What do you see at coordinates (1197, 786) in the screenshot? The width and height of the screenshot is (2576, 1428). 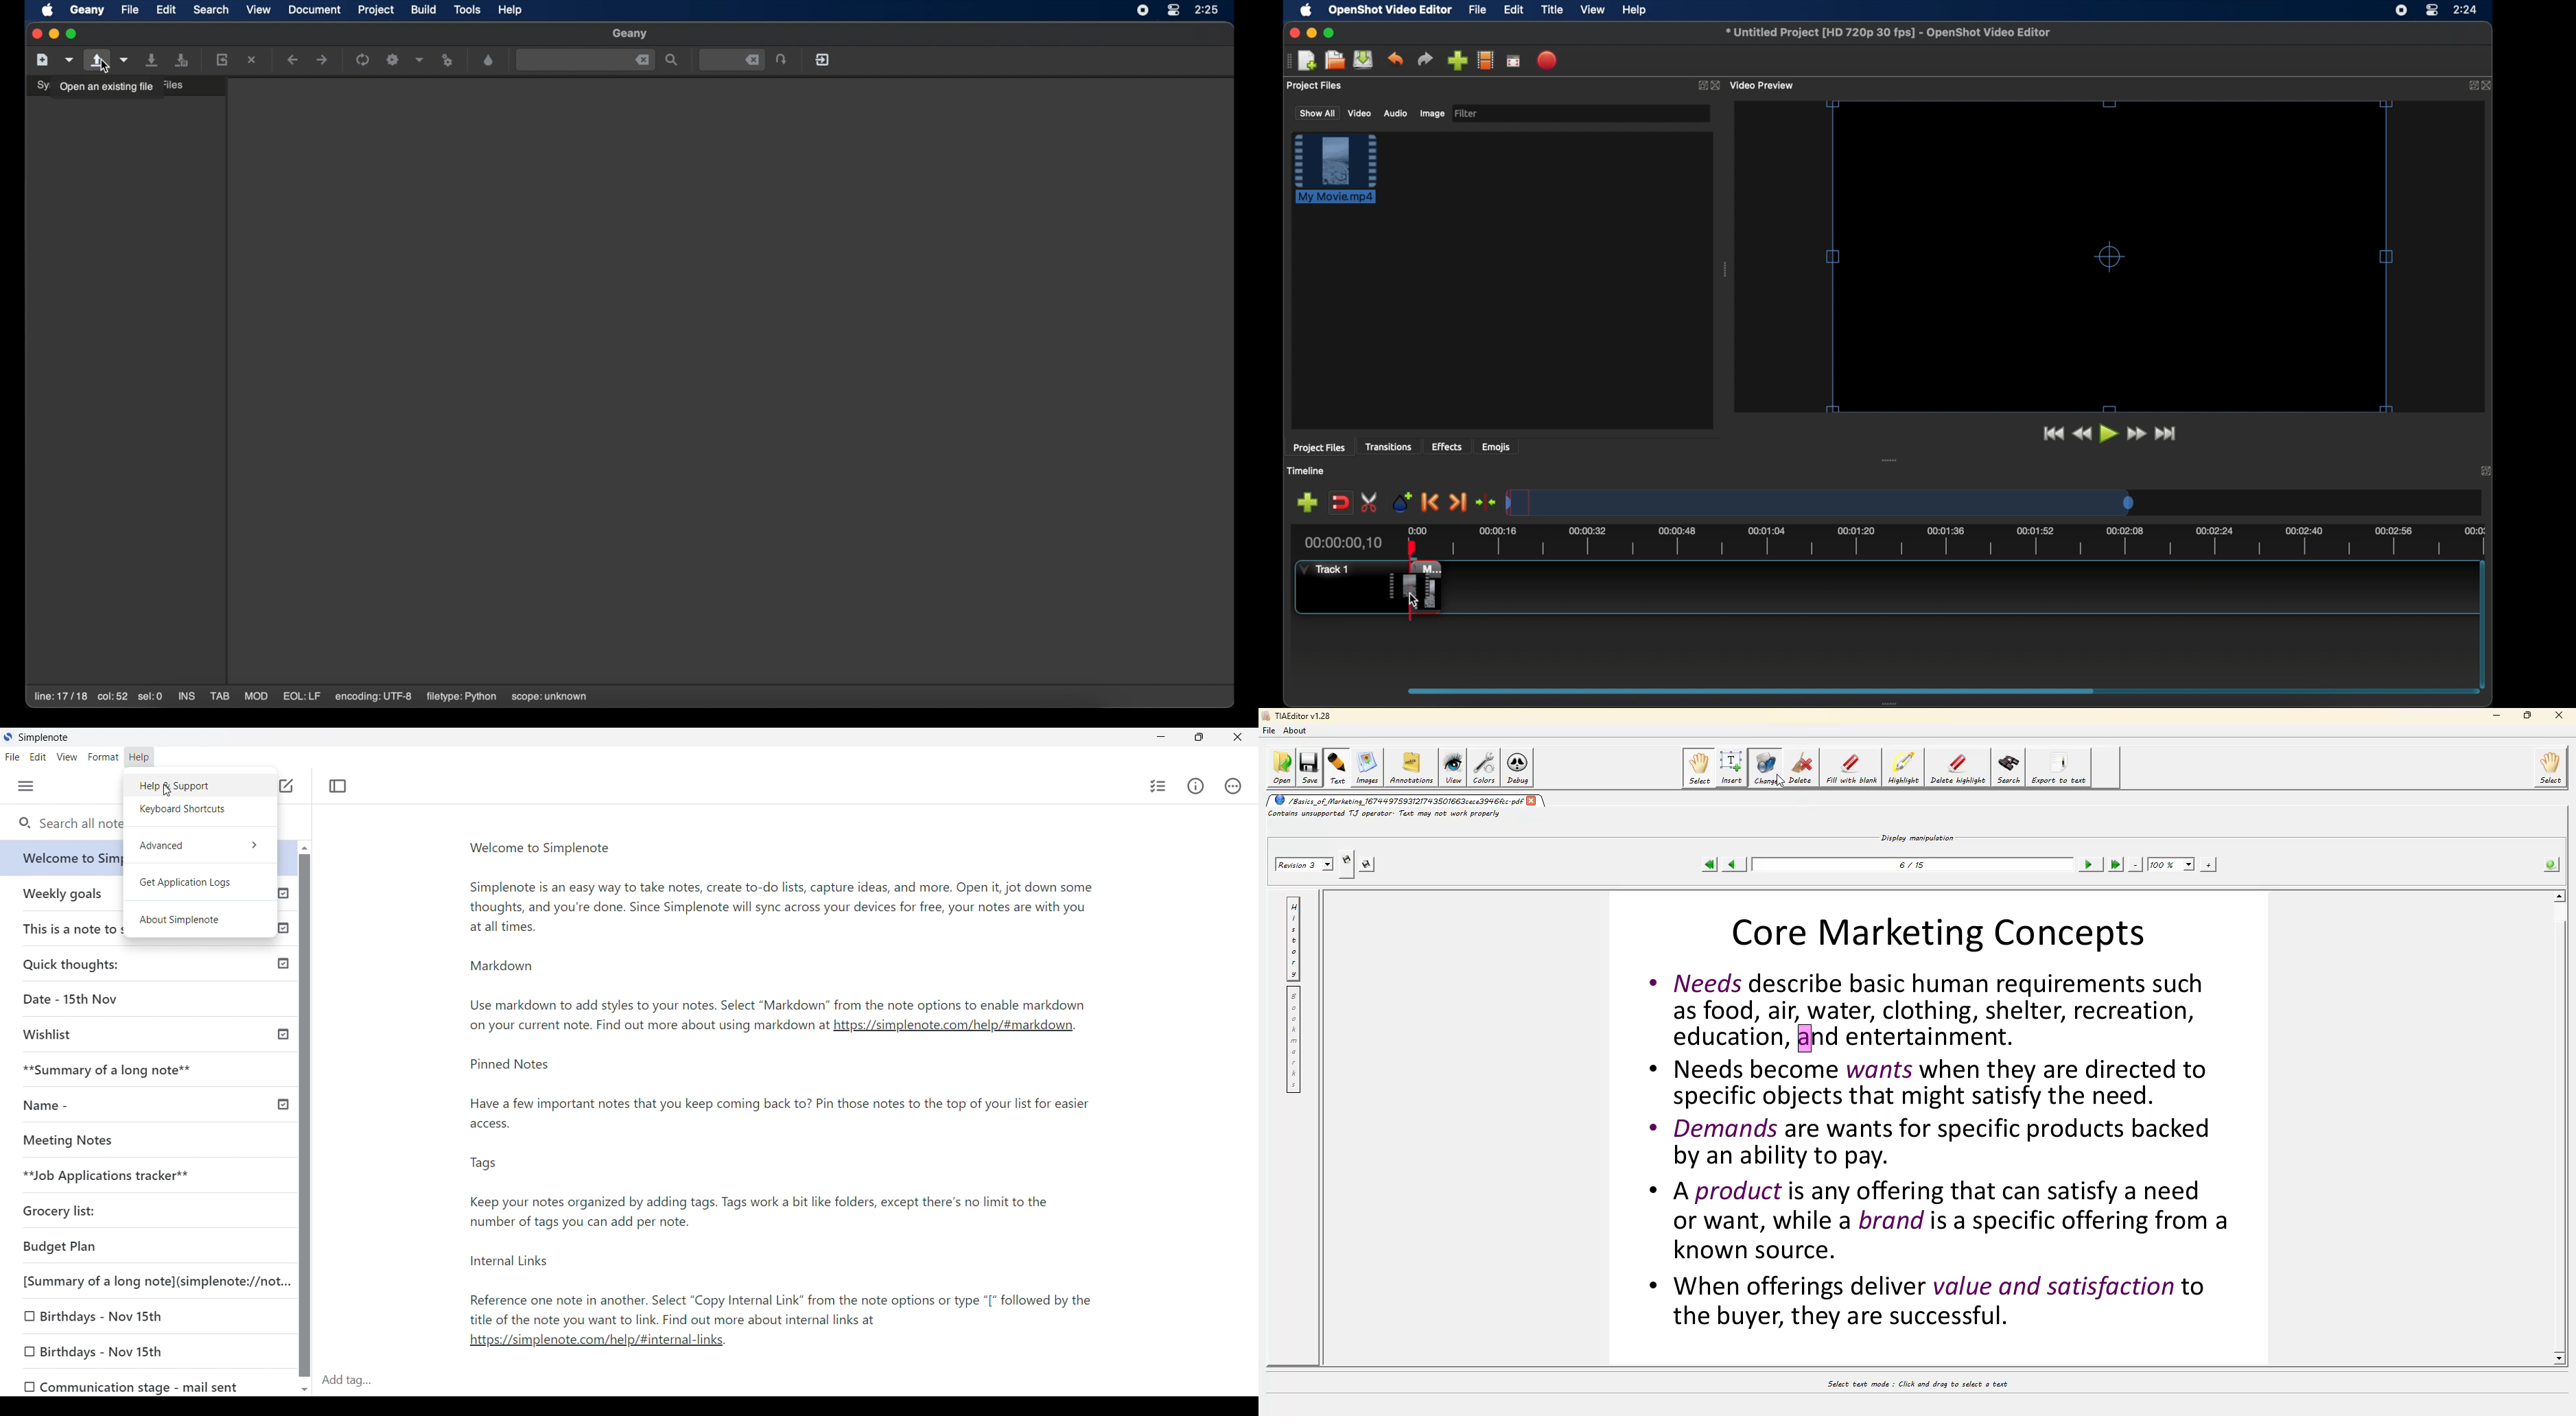 I see `Info` at bounding box center [1197, 786].